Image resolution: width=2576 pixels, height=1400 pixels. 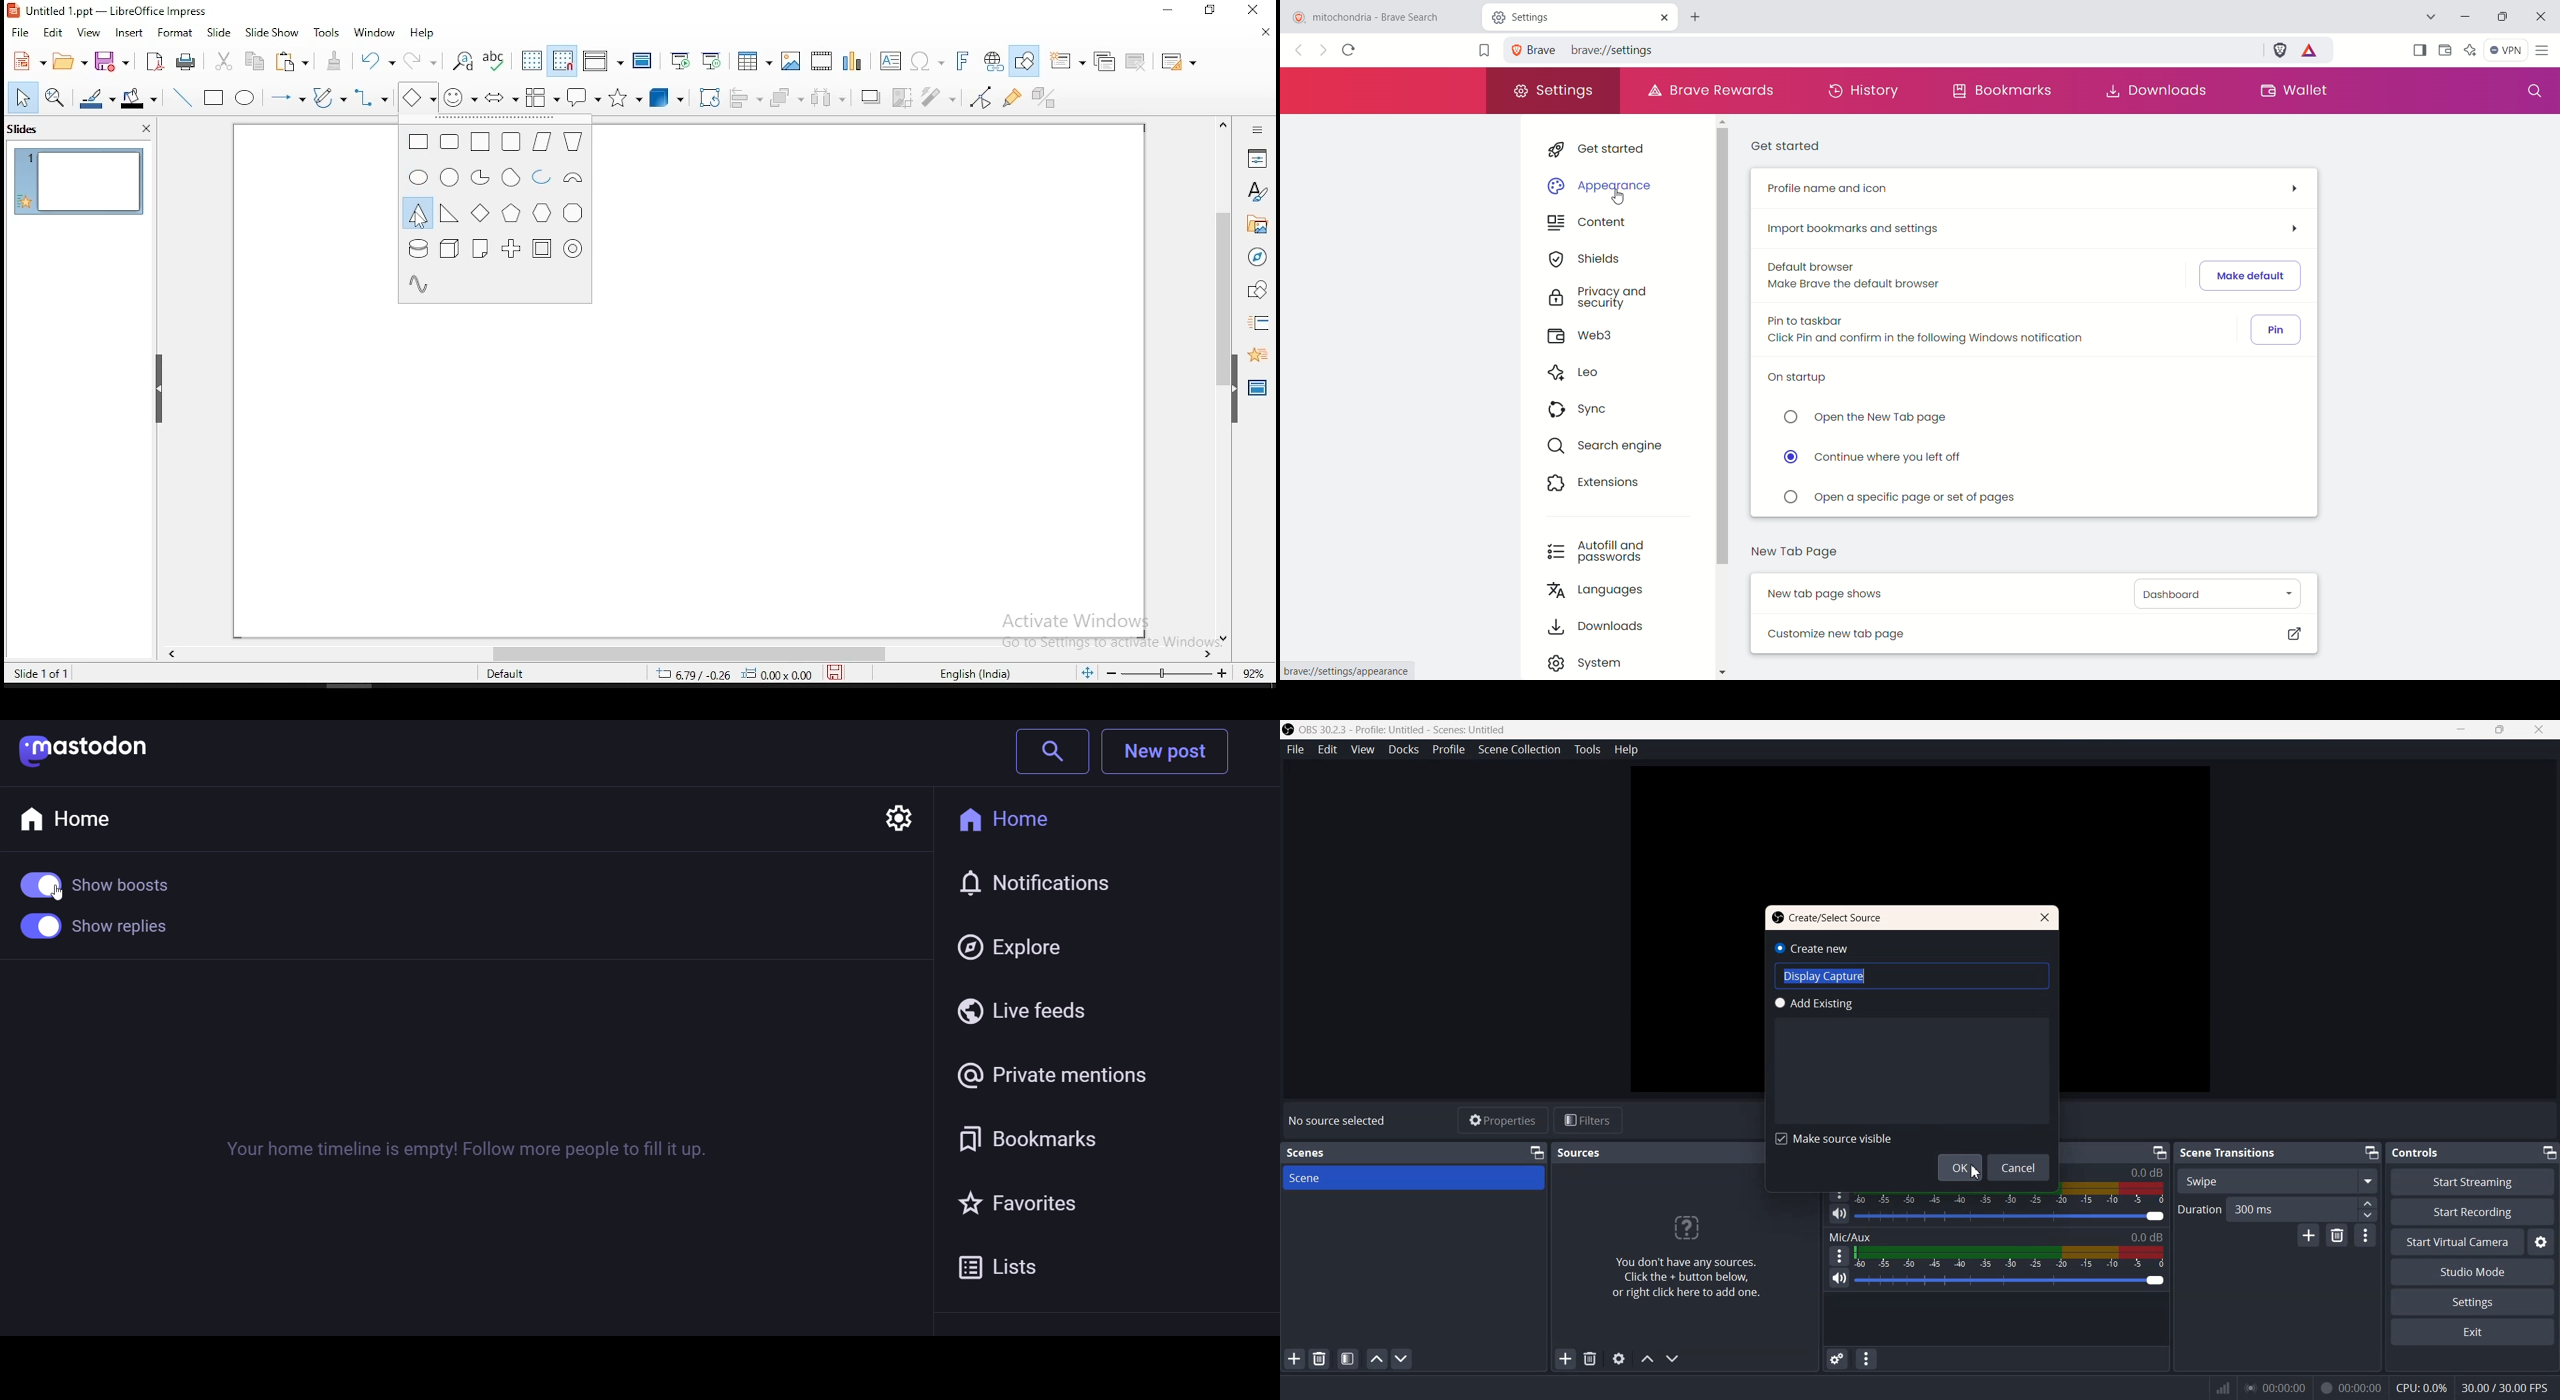 I want to click on Move scene Up, so click(x=1377, y=1359).